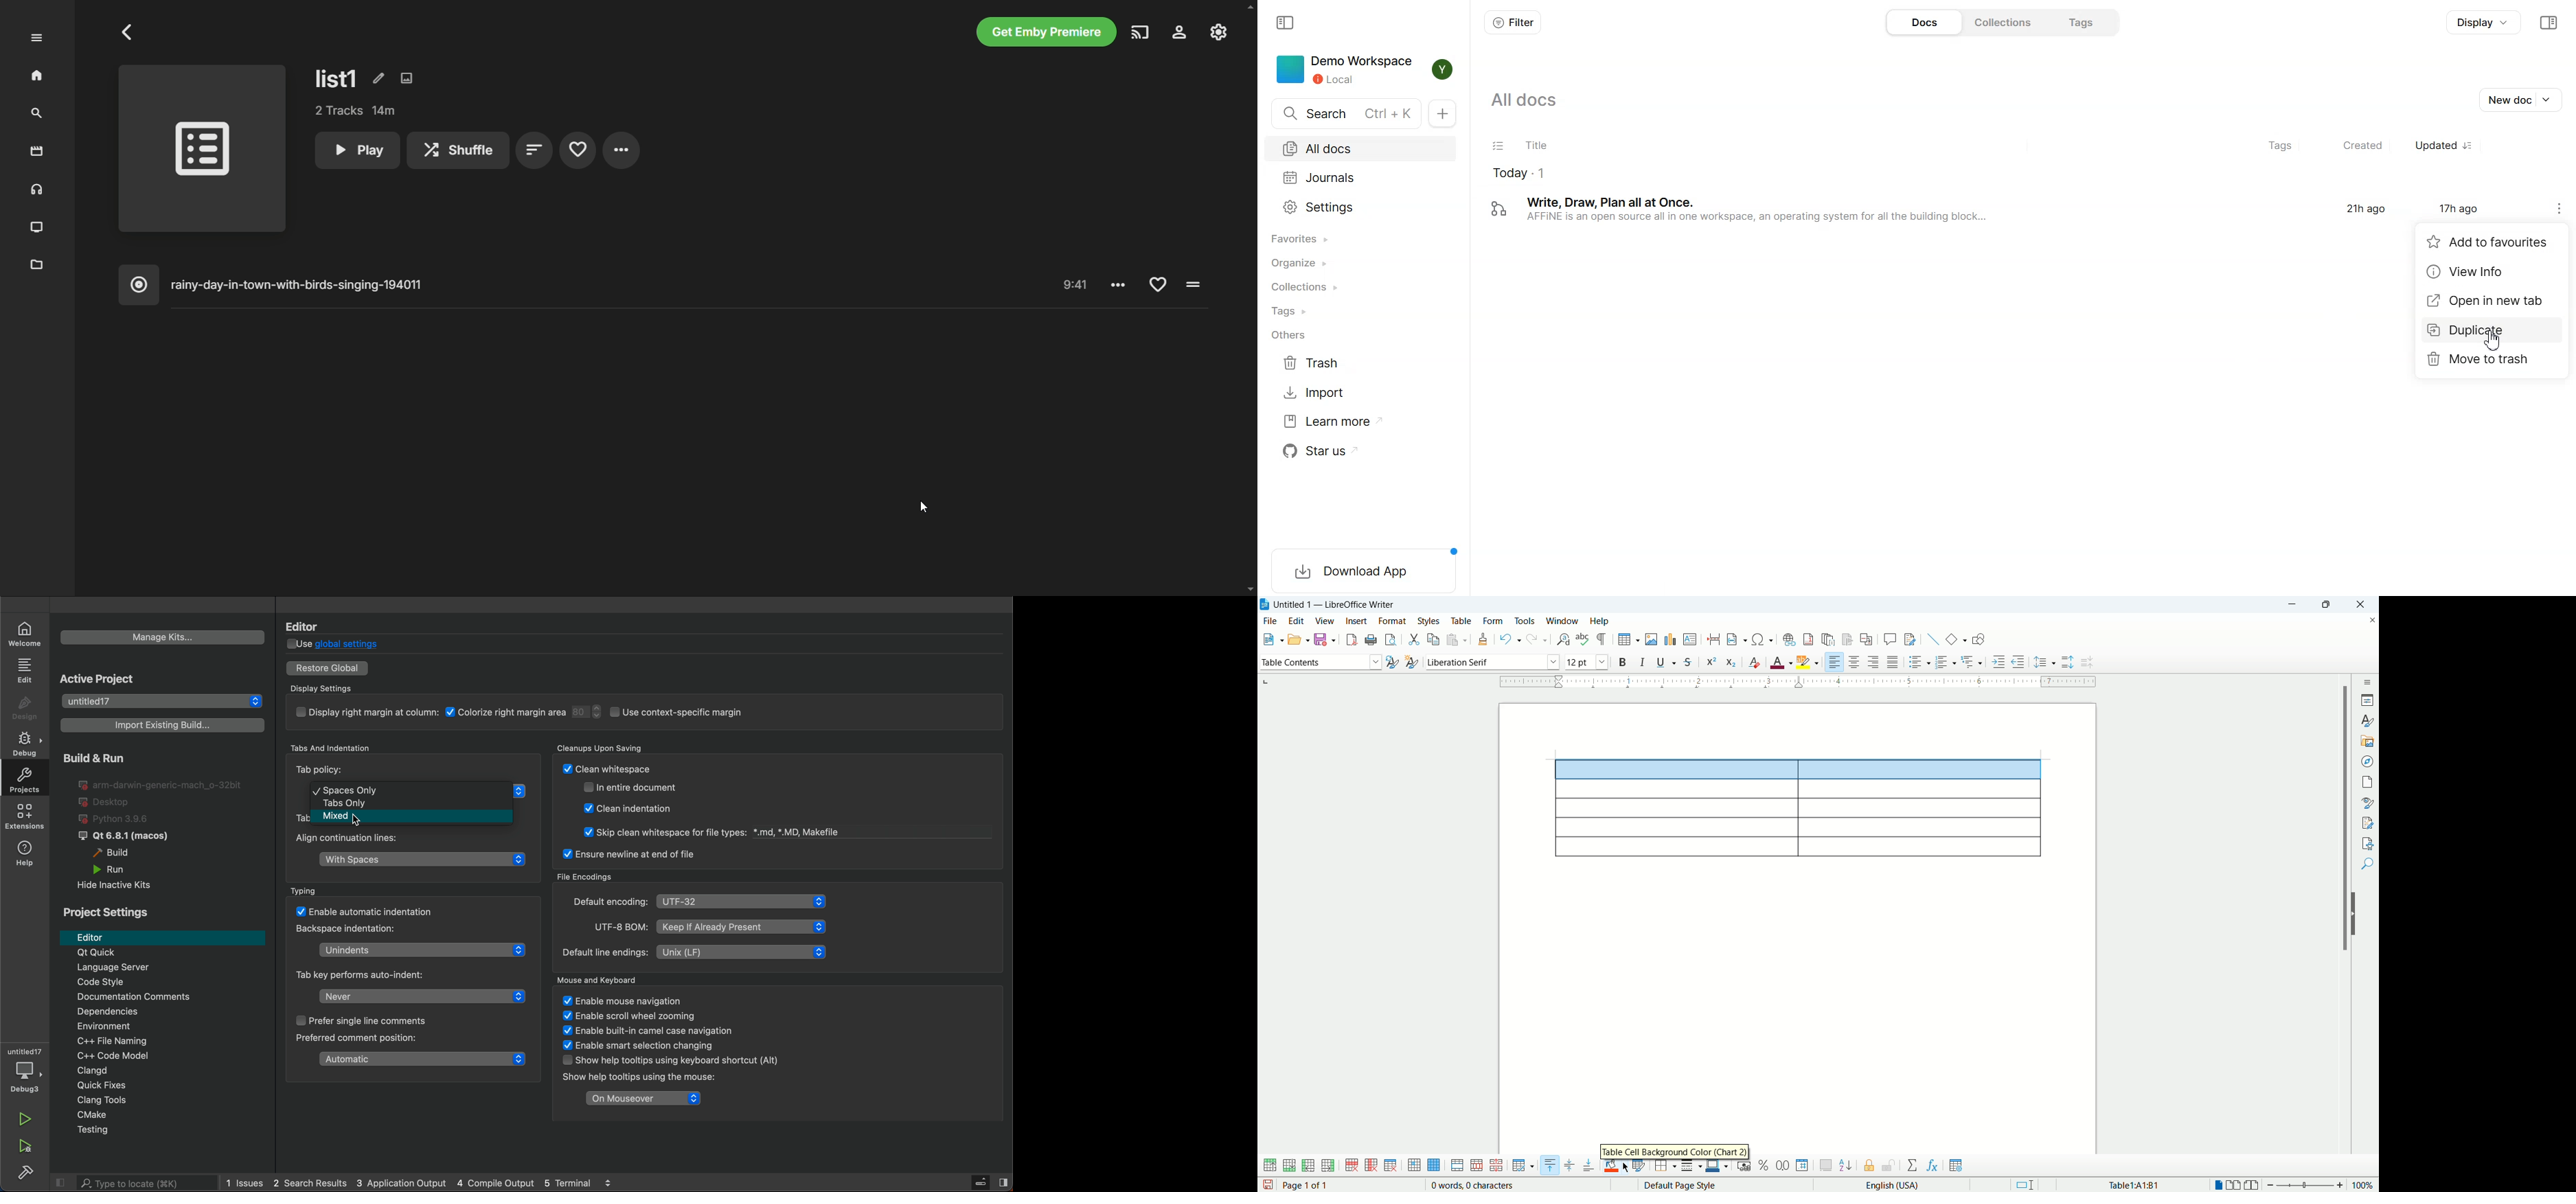 Image resolution: width=2576 pixels, height=1204 pixels. What do you see at coordinates (1667, 660) in the screenshot?
I see `underline` at bounding box center [1667, 660].